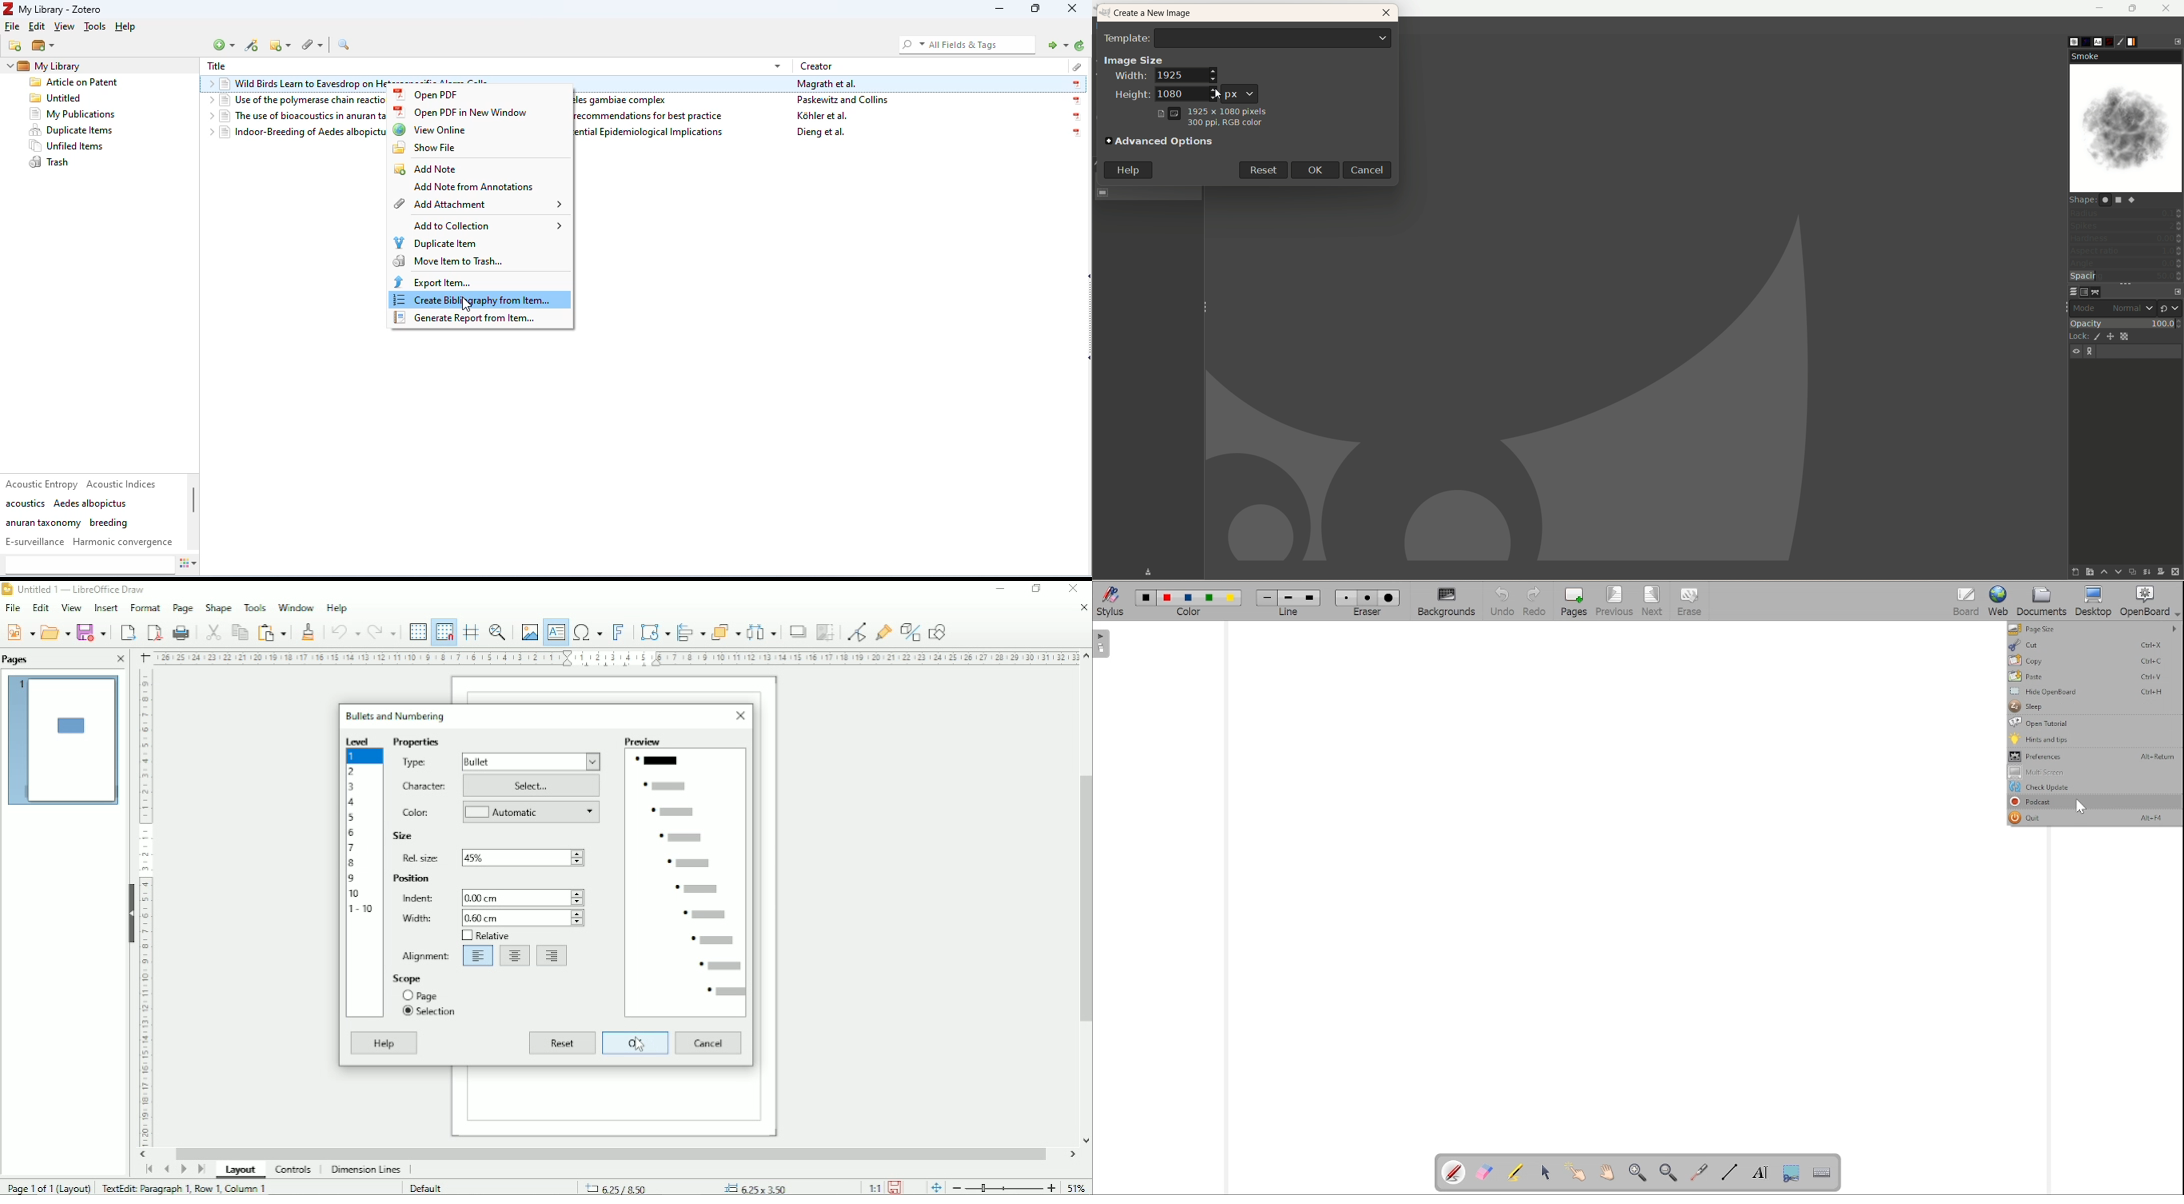  What do you see at coordinates (145, 607) in the screenshot?
I see `Format` at bounding box center [145, 607].